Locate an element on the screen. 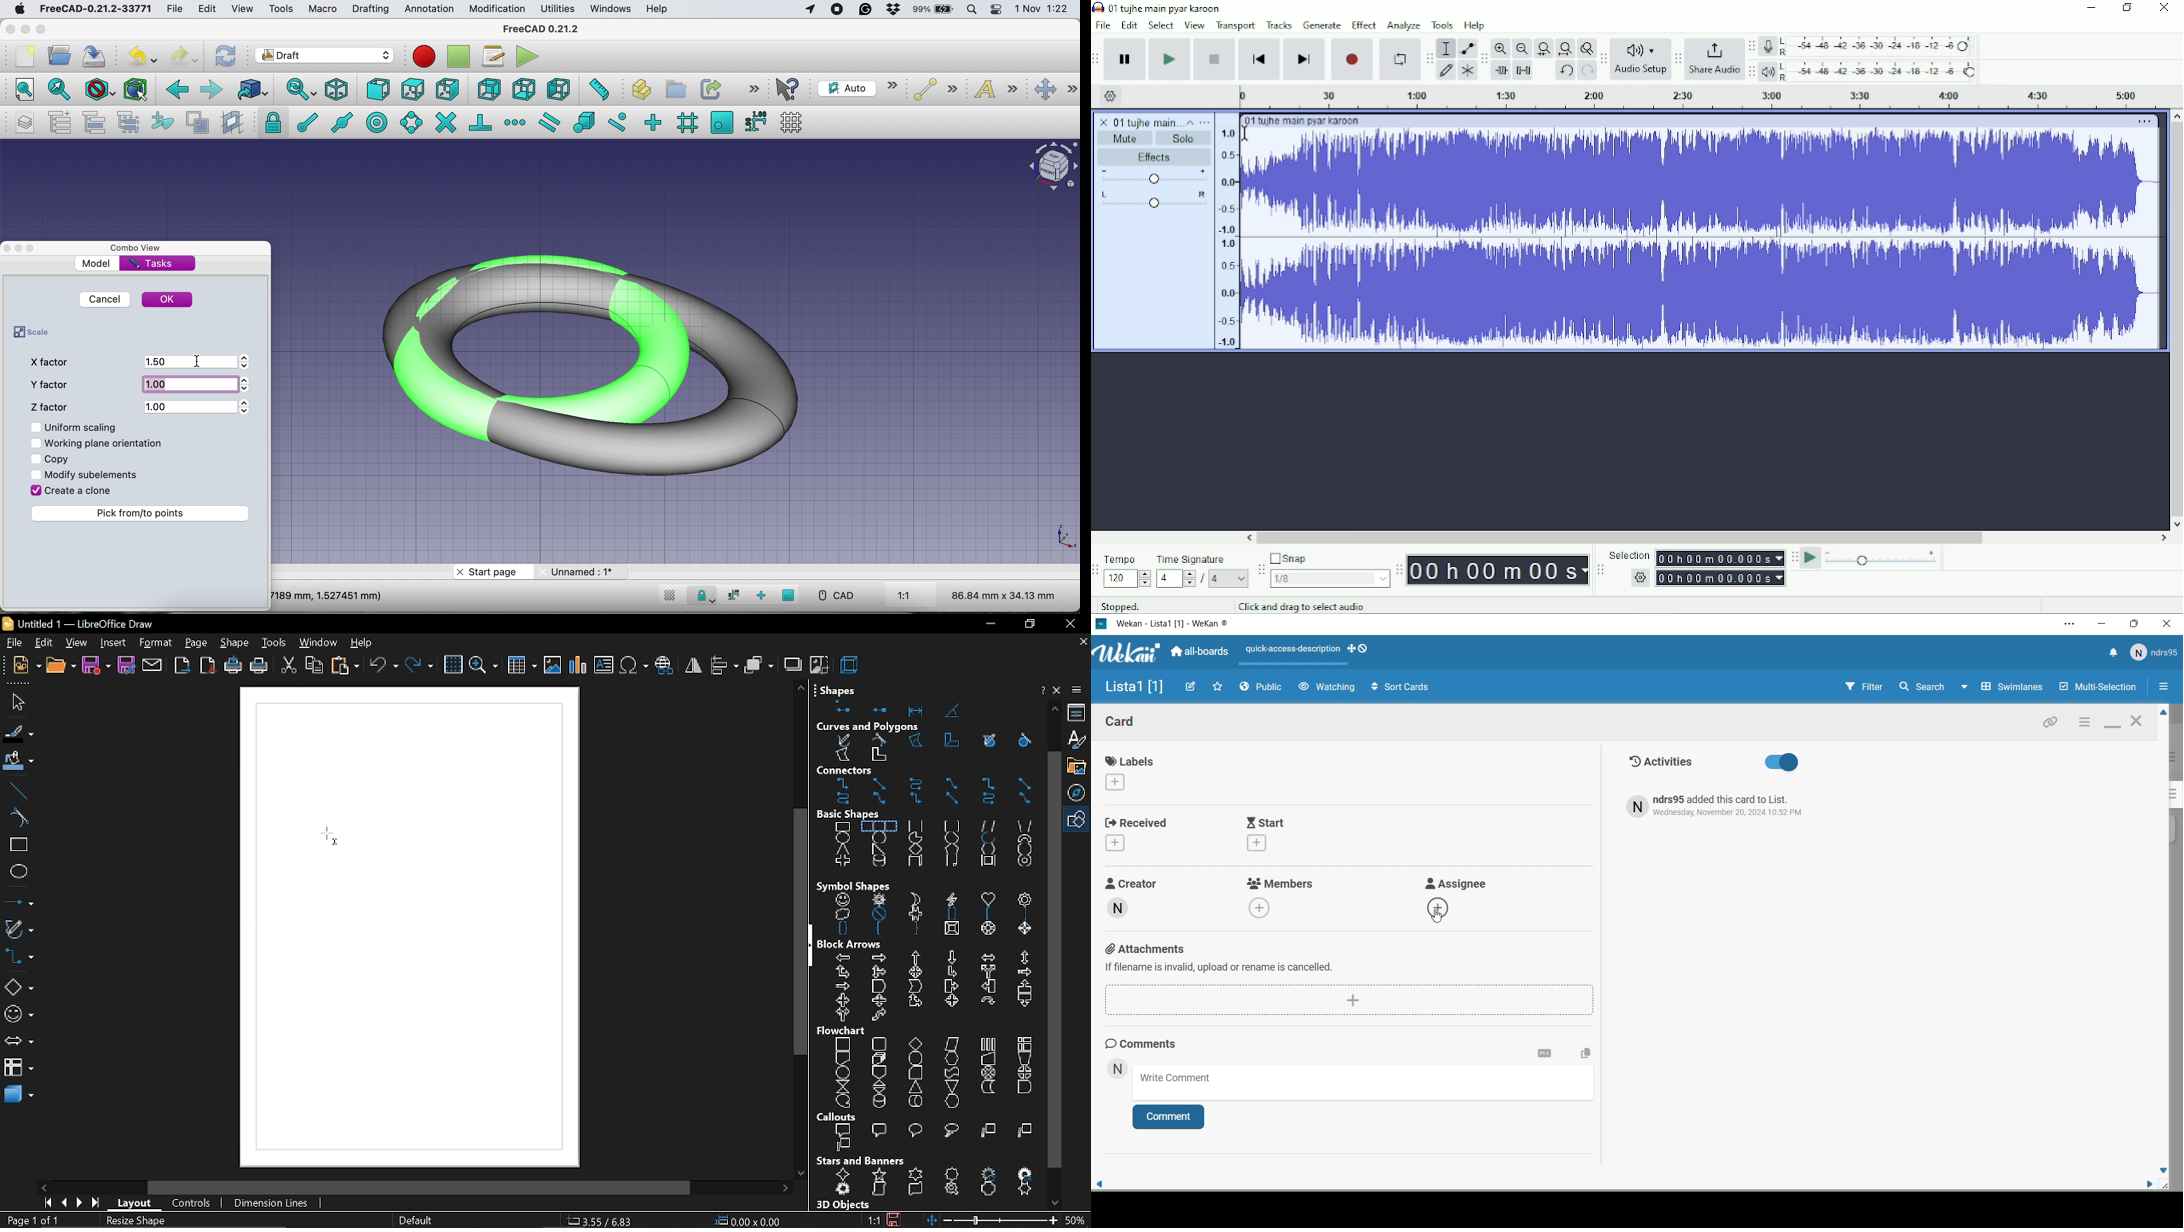 The height and width of the screenshot is (1232, 2184). Canvas is located at coordinates (408, 929).